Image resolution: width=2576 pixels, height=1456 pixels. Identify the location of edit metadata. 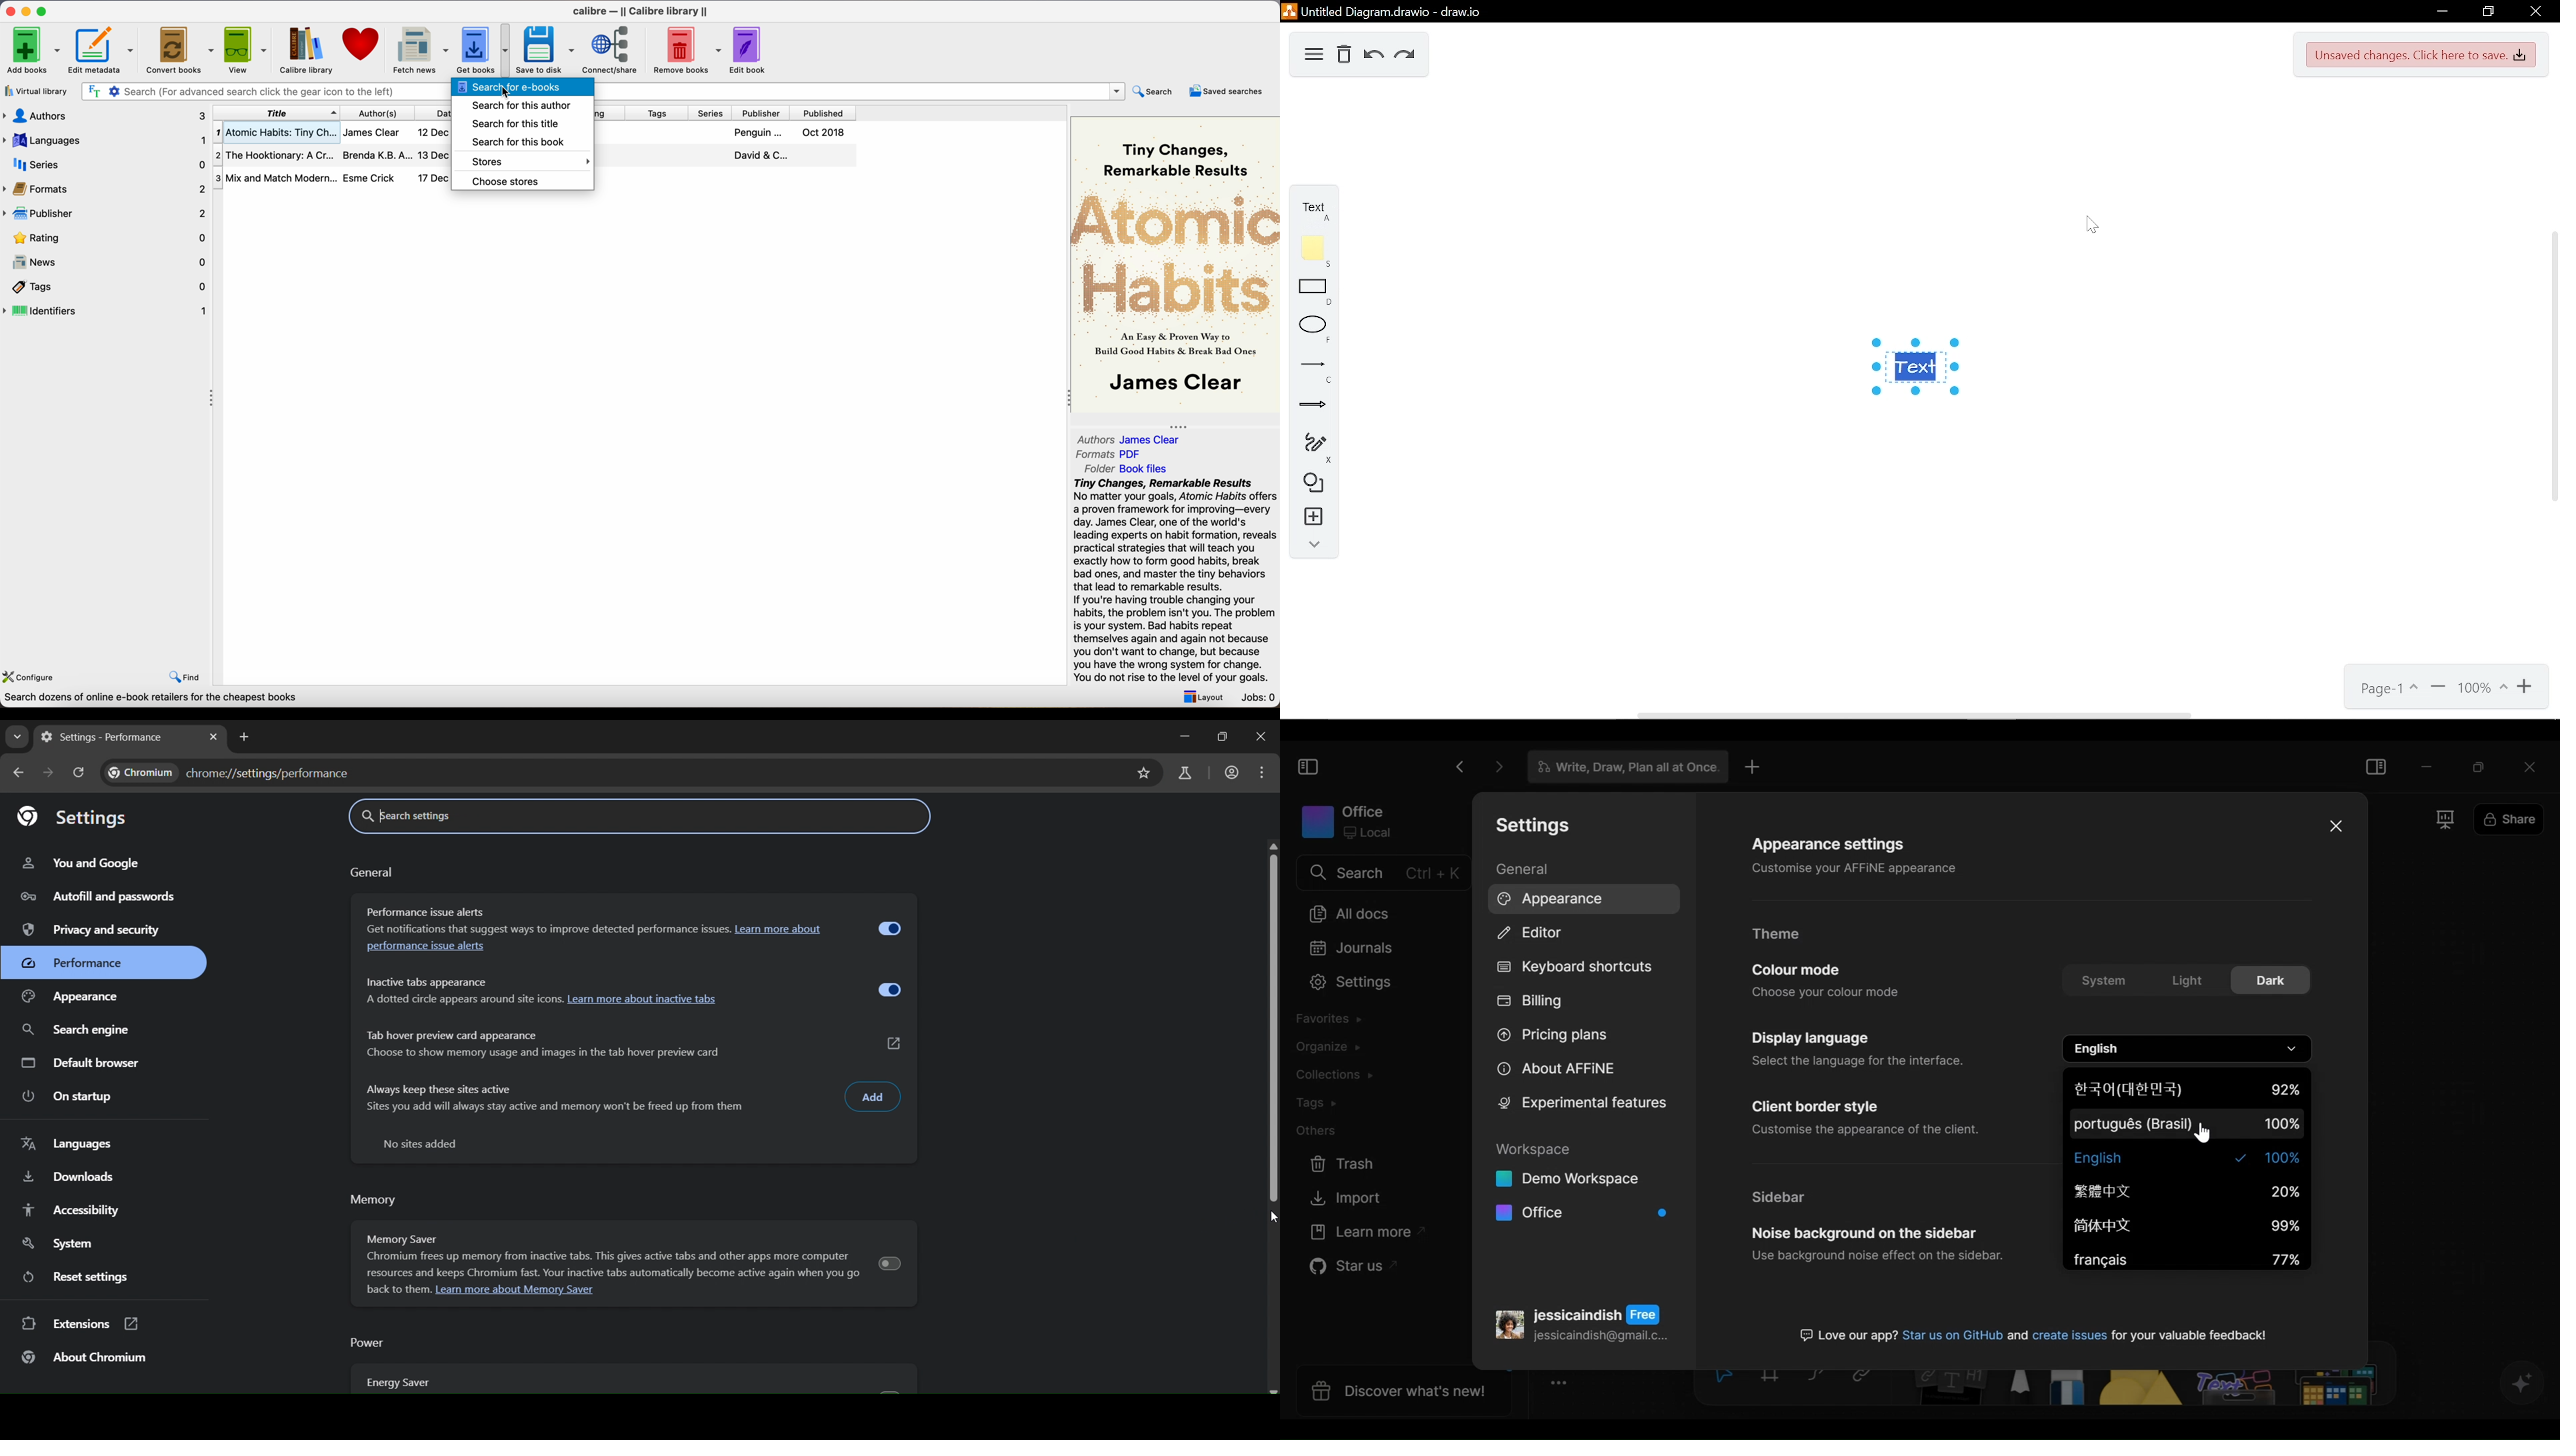
(104, 51).